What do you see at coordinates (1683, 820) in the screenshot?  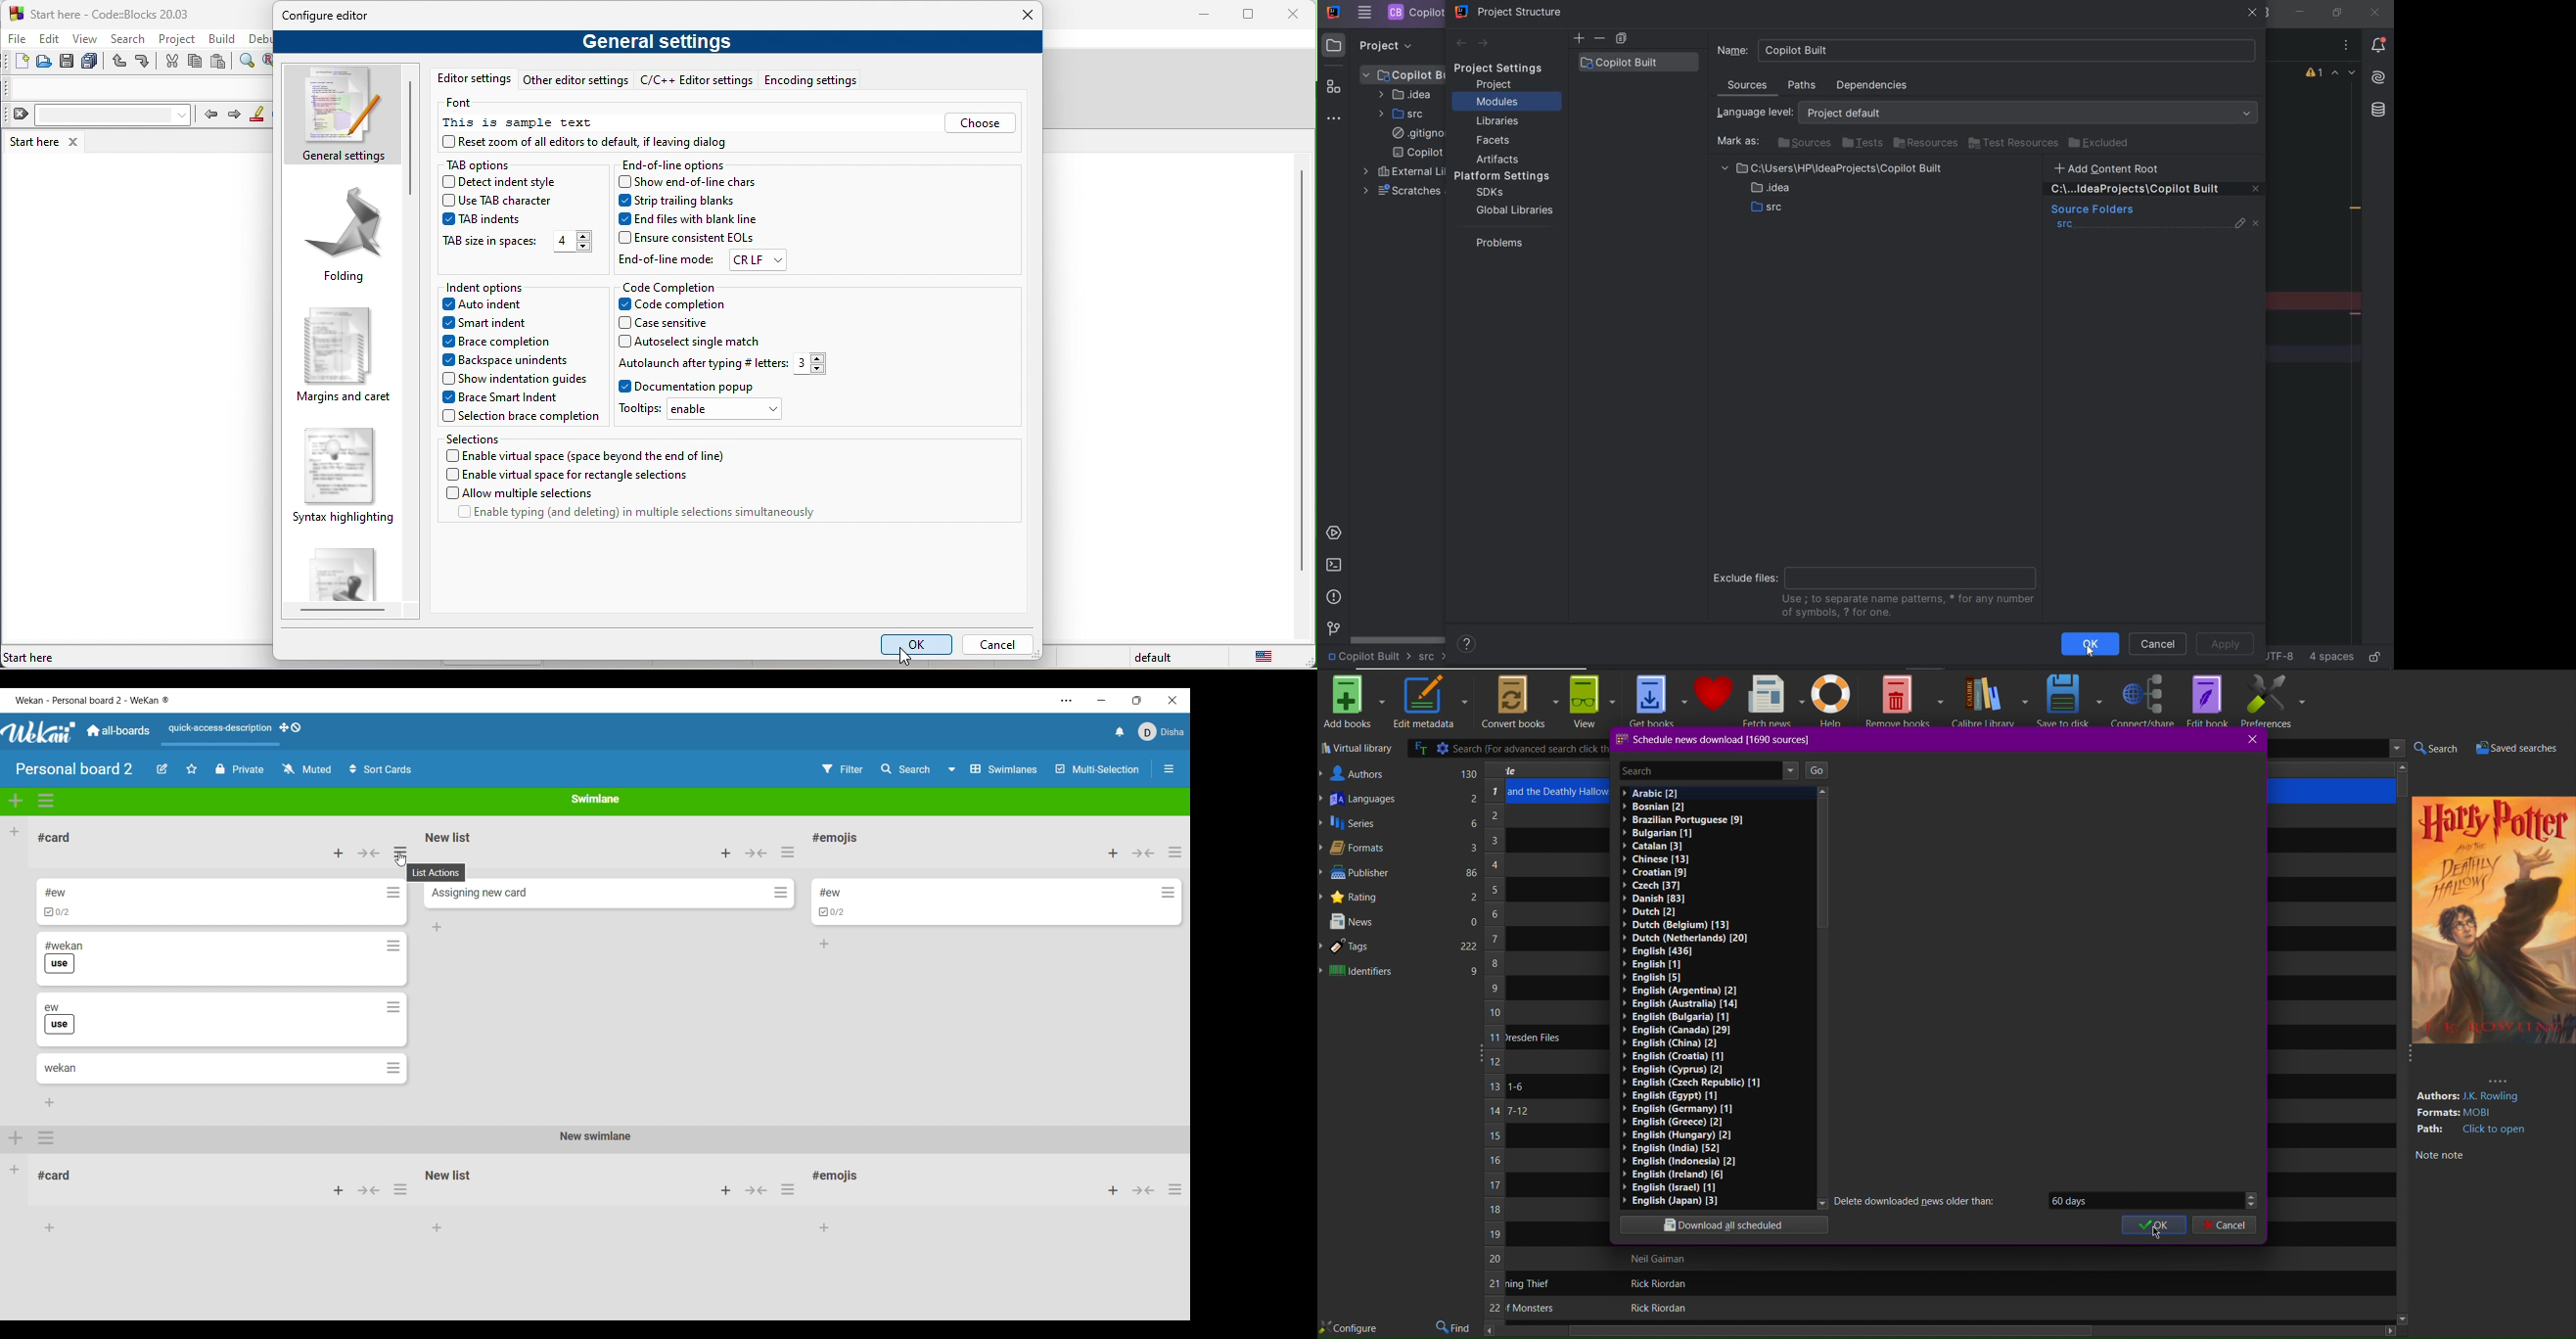 I see `Brazilian Portuguese [9]` at bounding box center [1683, 820].